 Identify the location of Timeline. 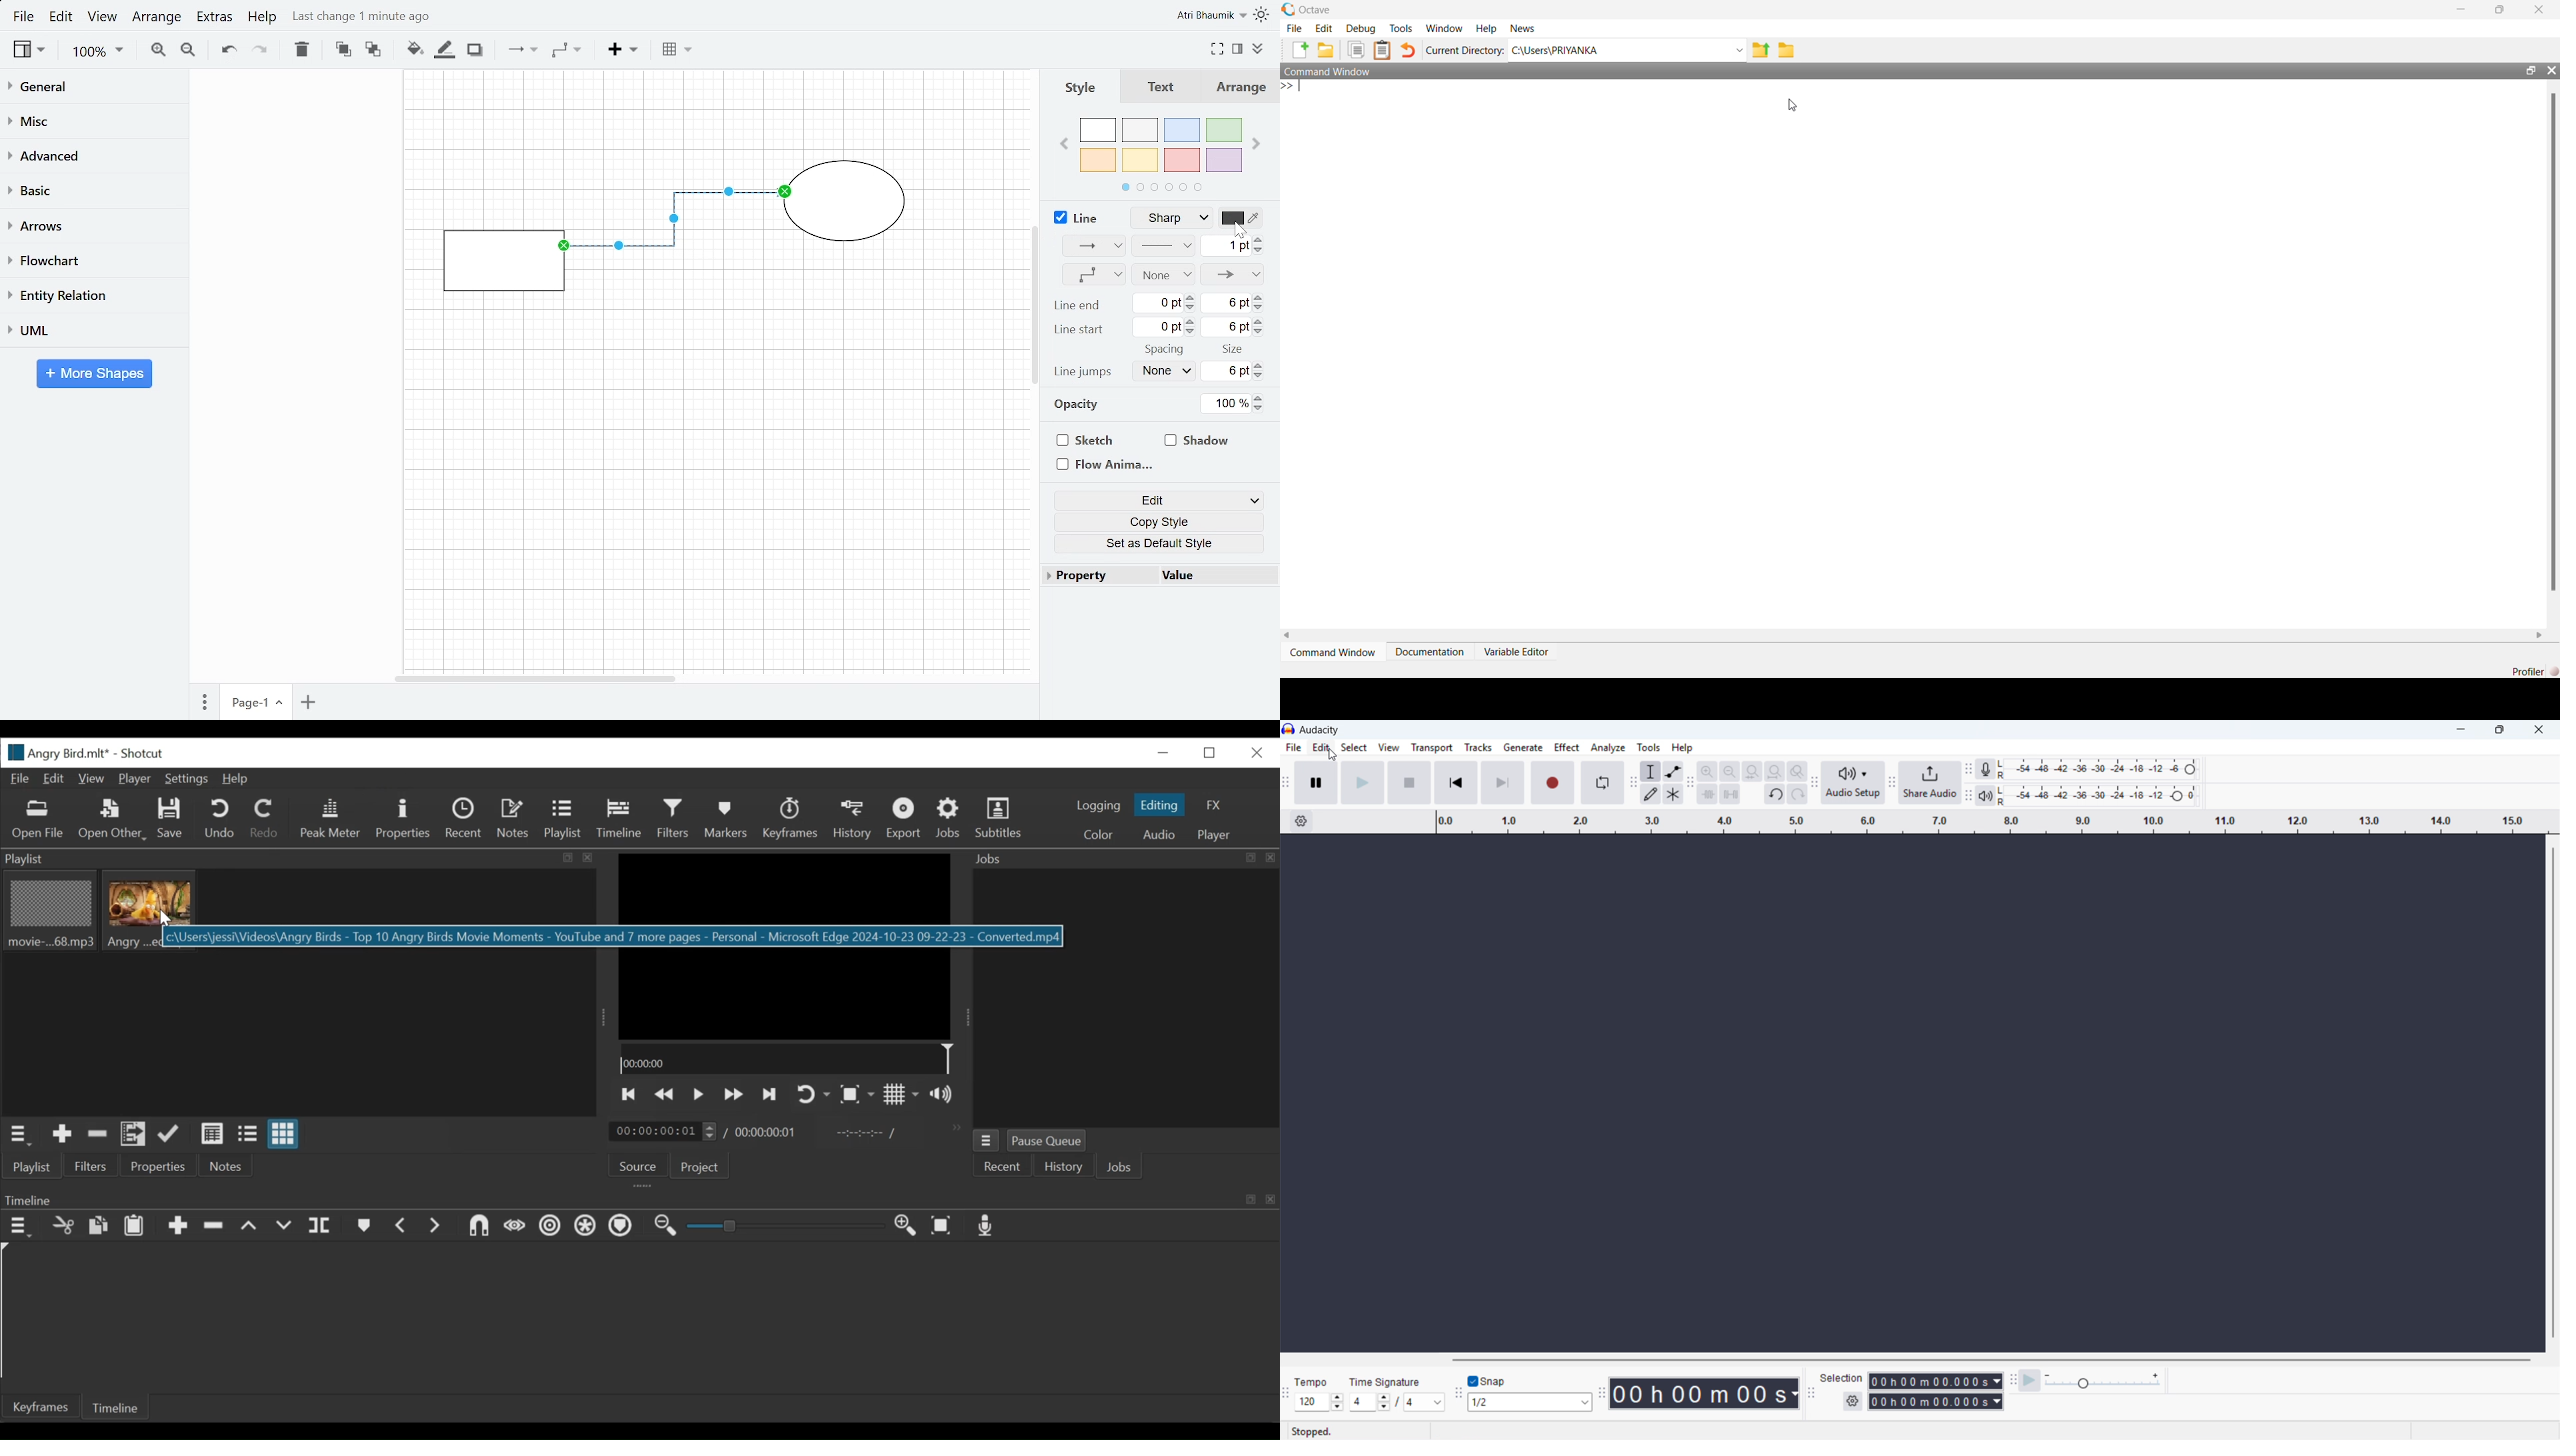
(639, 1197).